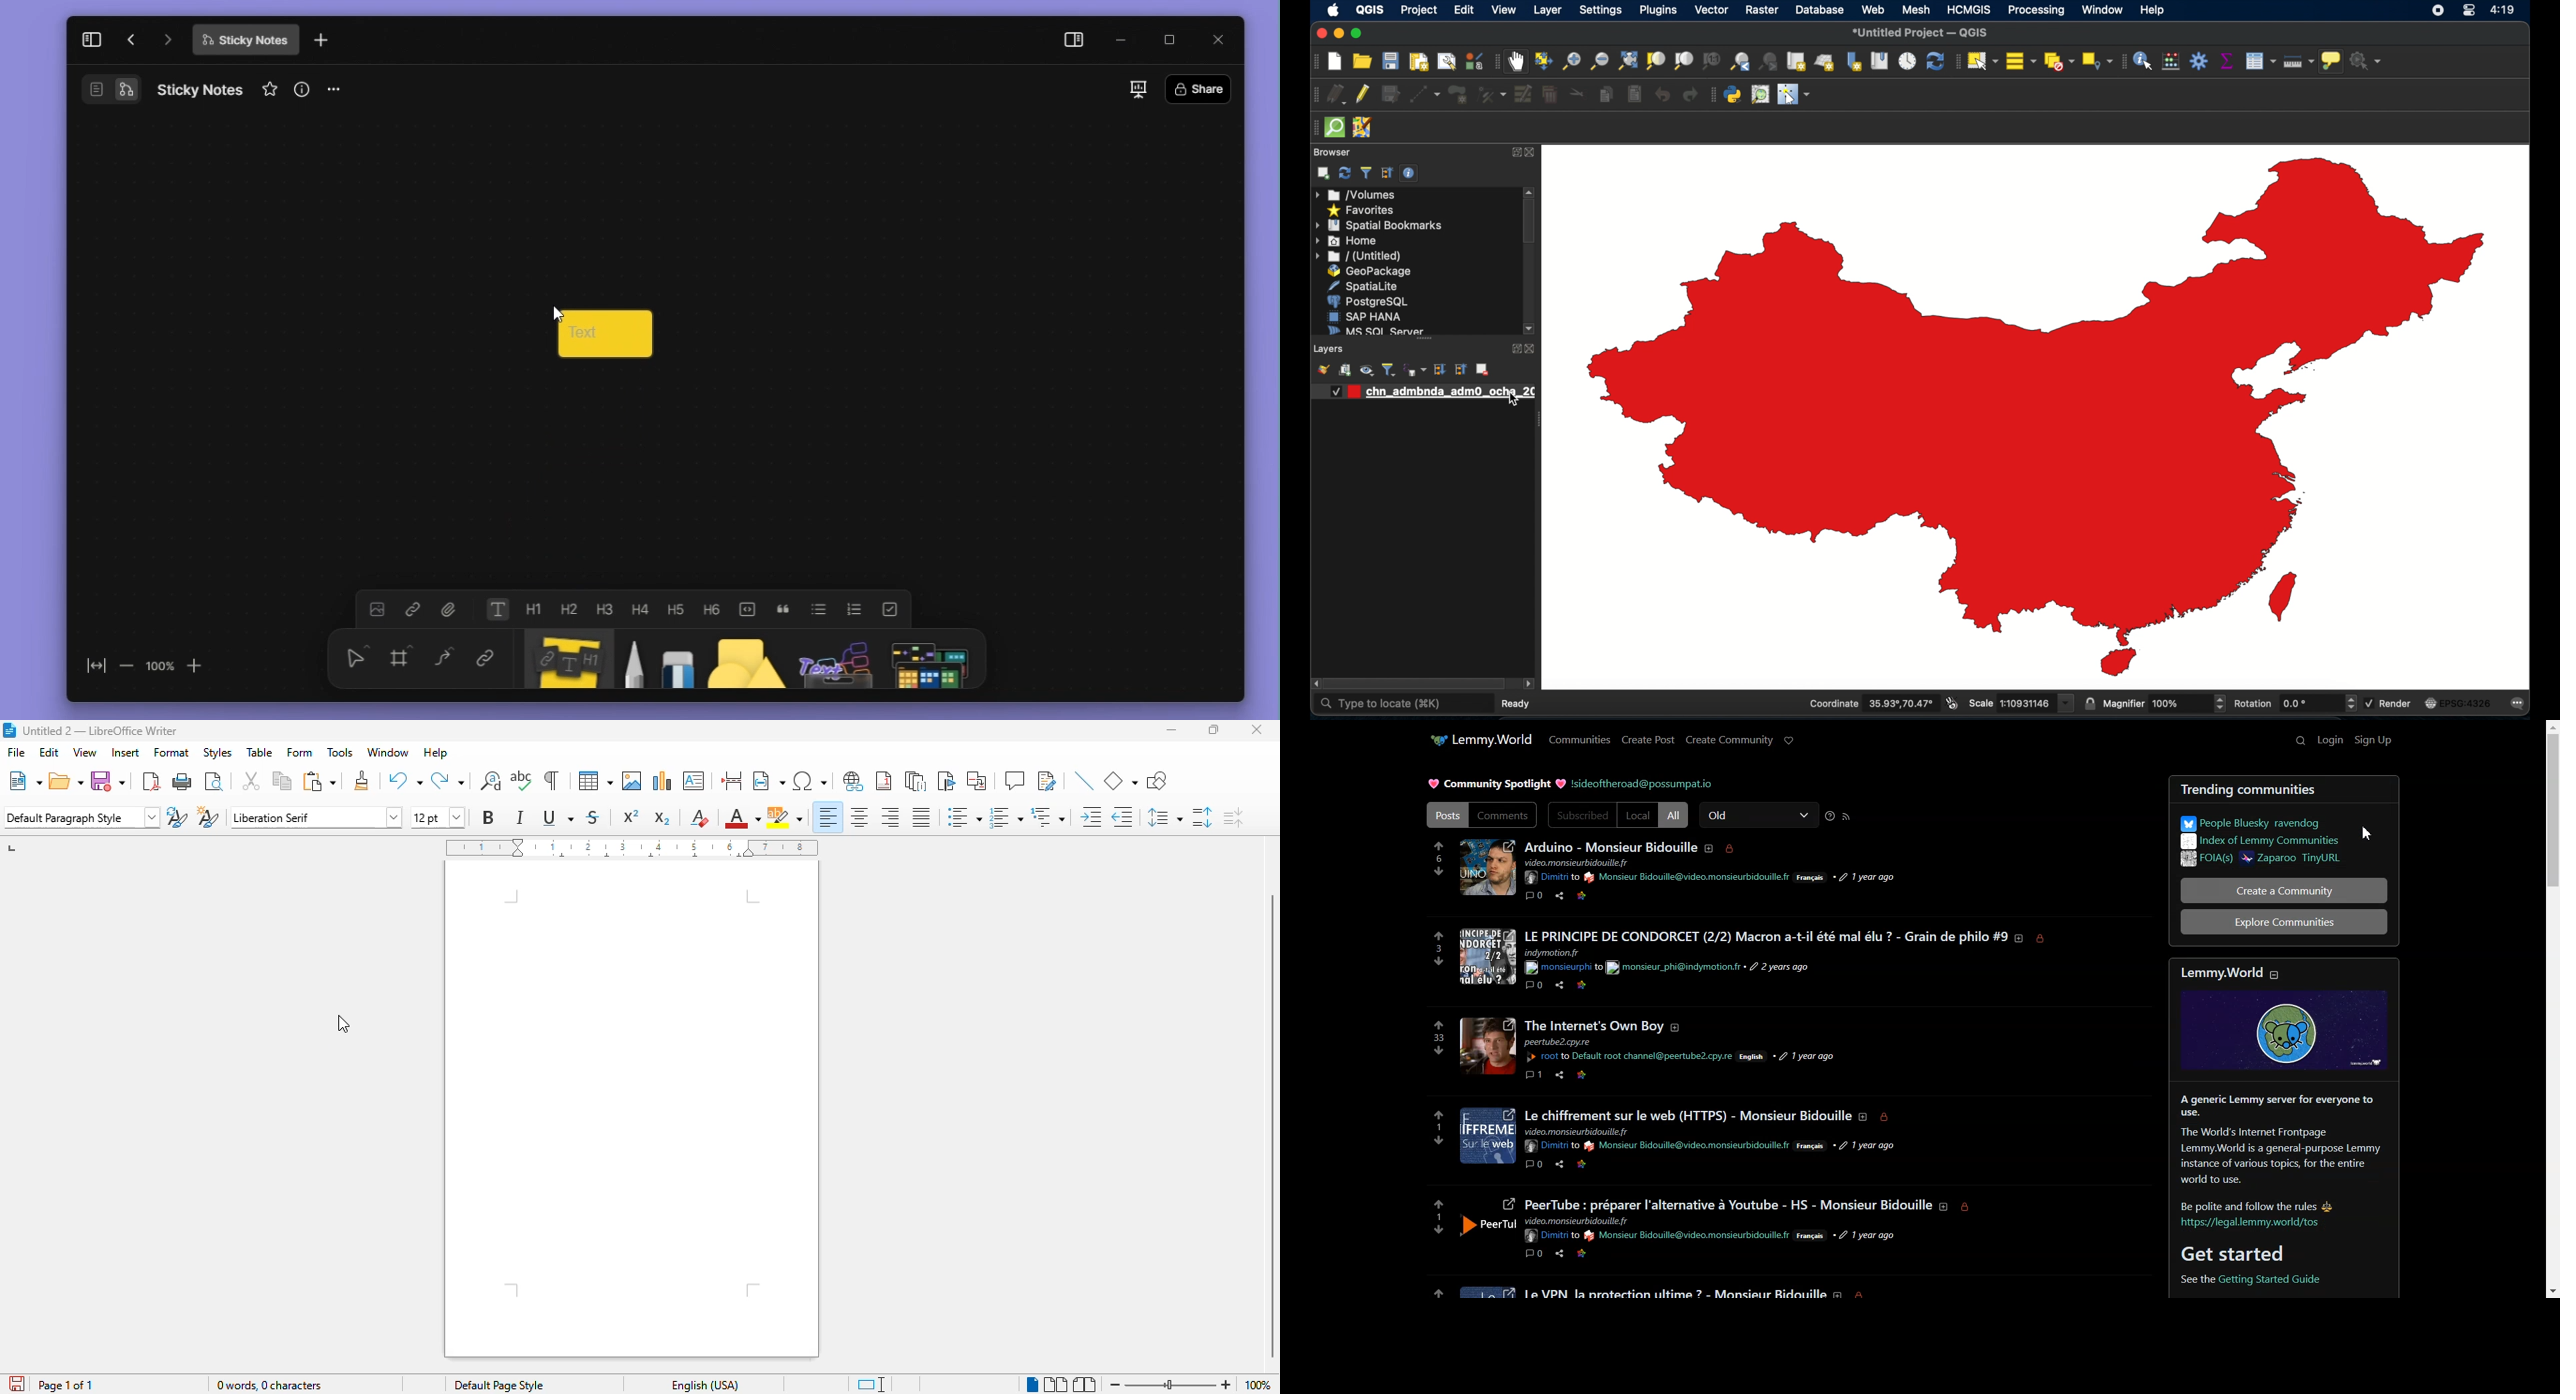  What do you see at coordinates (1171, 729) in the screenshot?
I see `minimize` at bounding box center [1171, 729].